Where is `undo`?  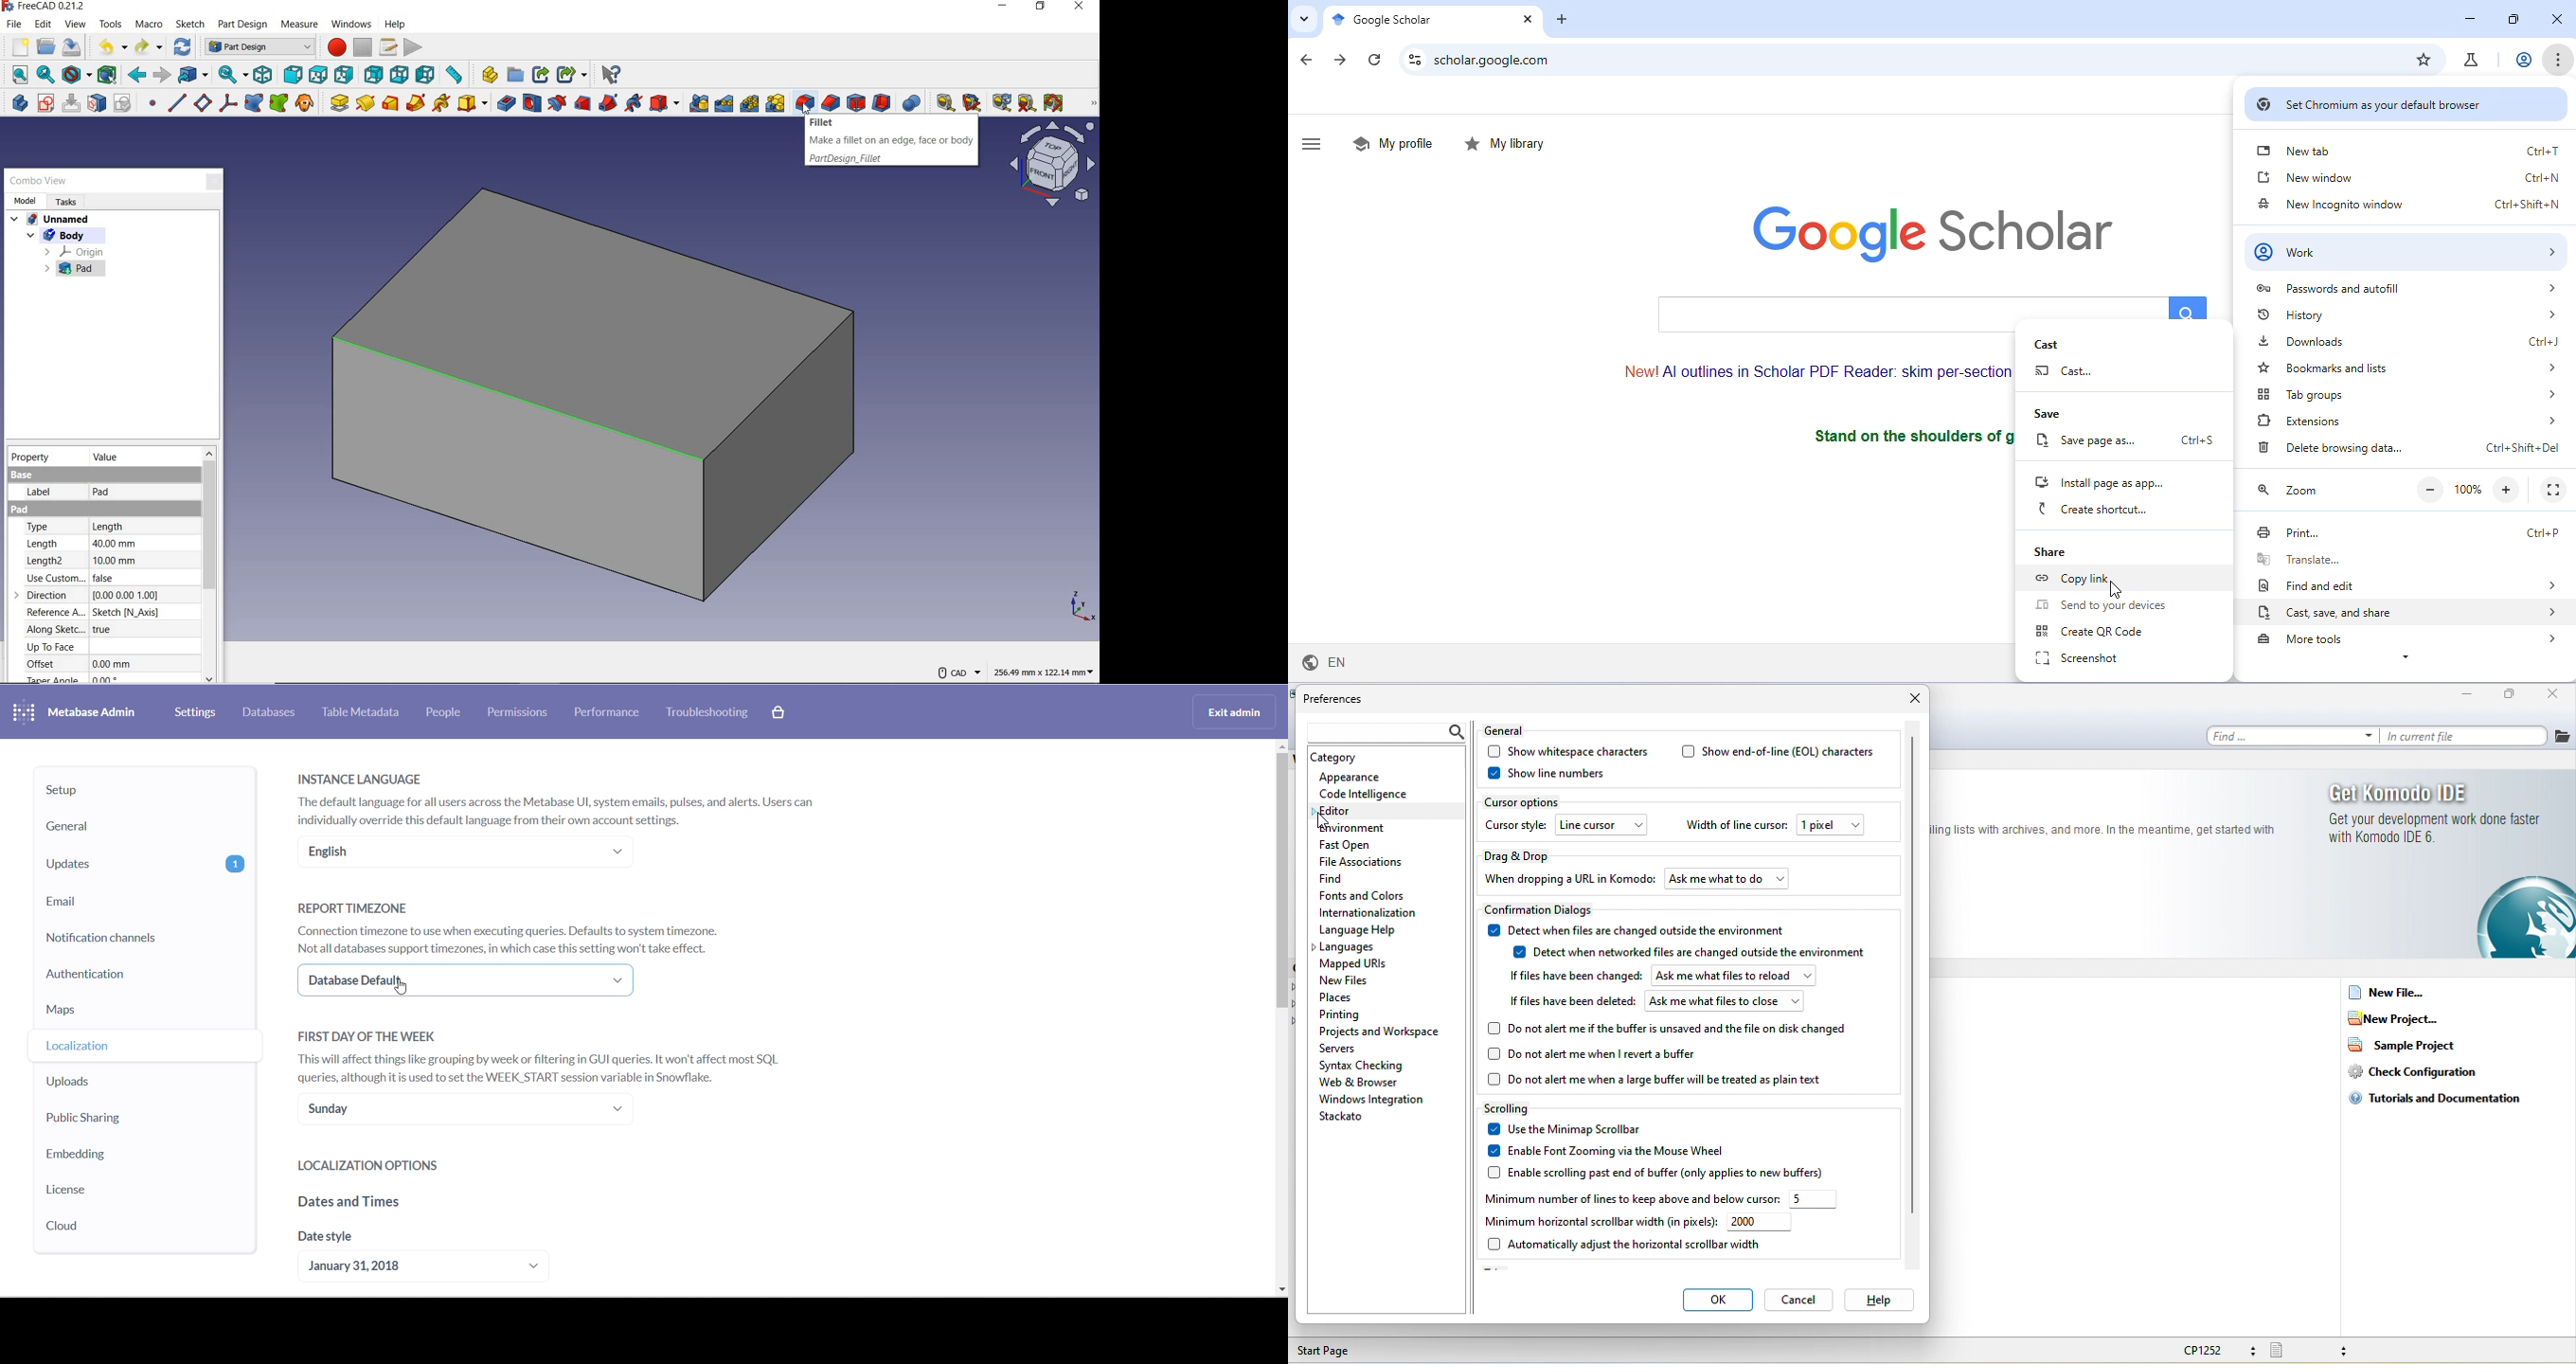
undo is located at coordinates (110, 46).